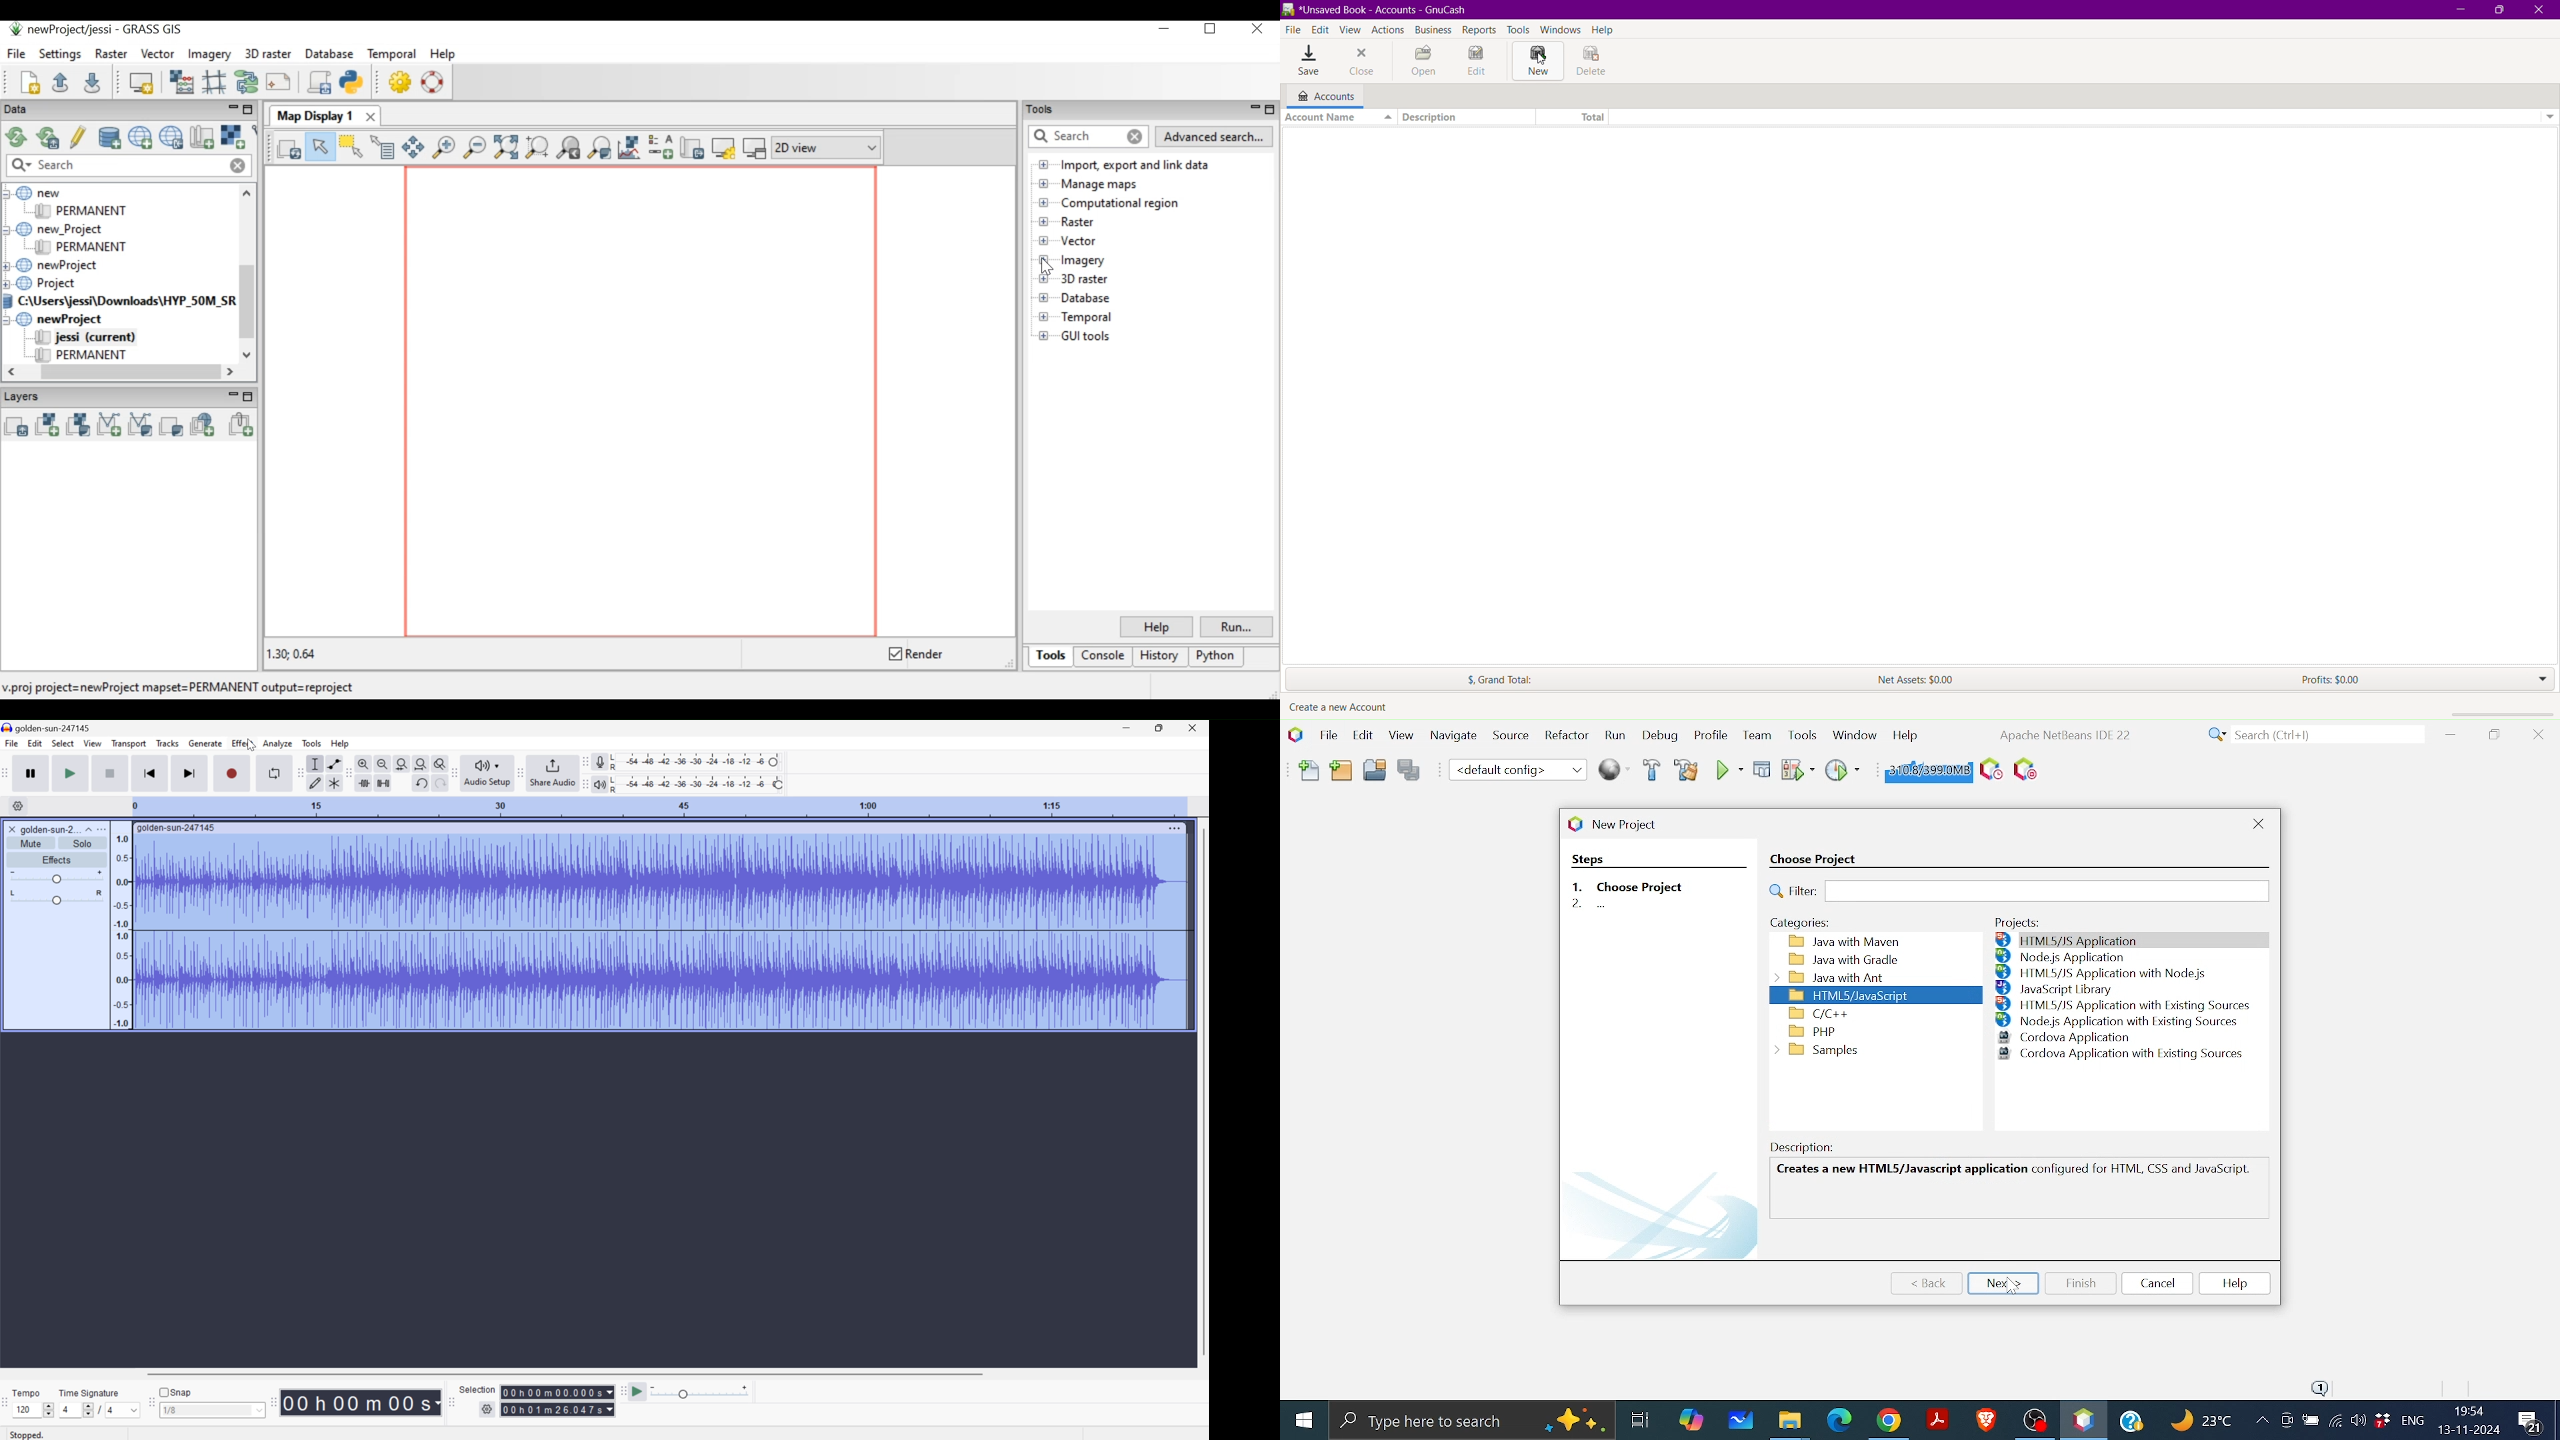 Image resolution: width=2576 pixels, height=1456 pixels. What do you see at coordinates (190, 772) in the screenshot?
I see `Skip to end` at bounding box center [190, 772].